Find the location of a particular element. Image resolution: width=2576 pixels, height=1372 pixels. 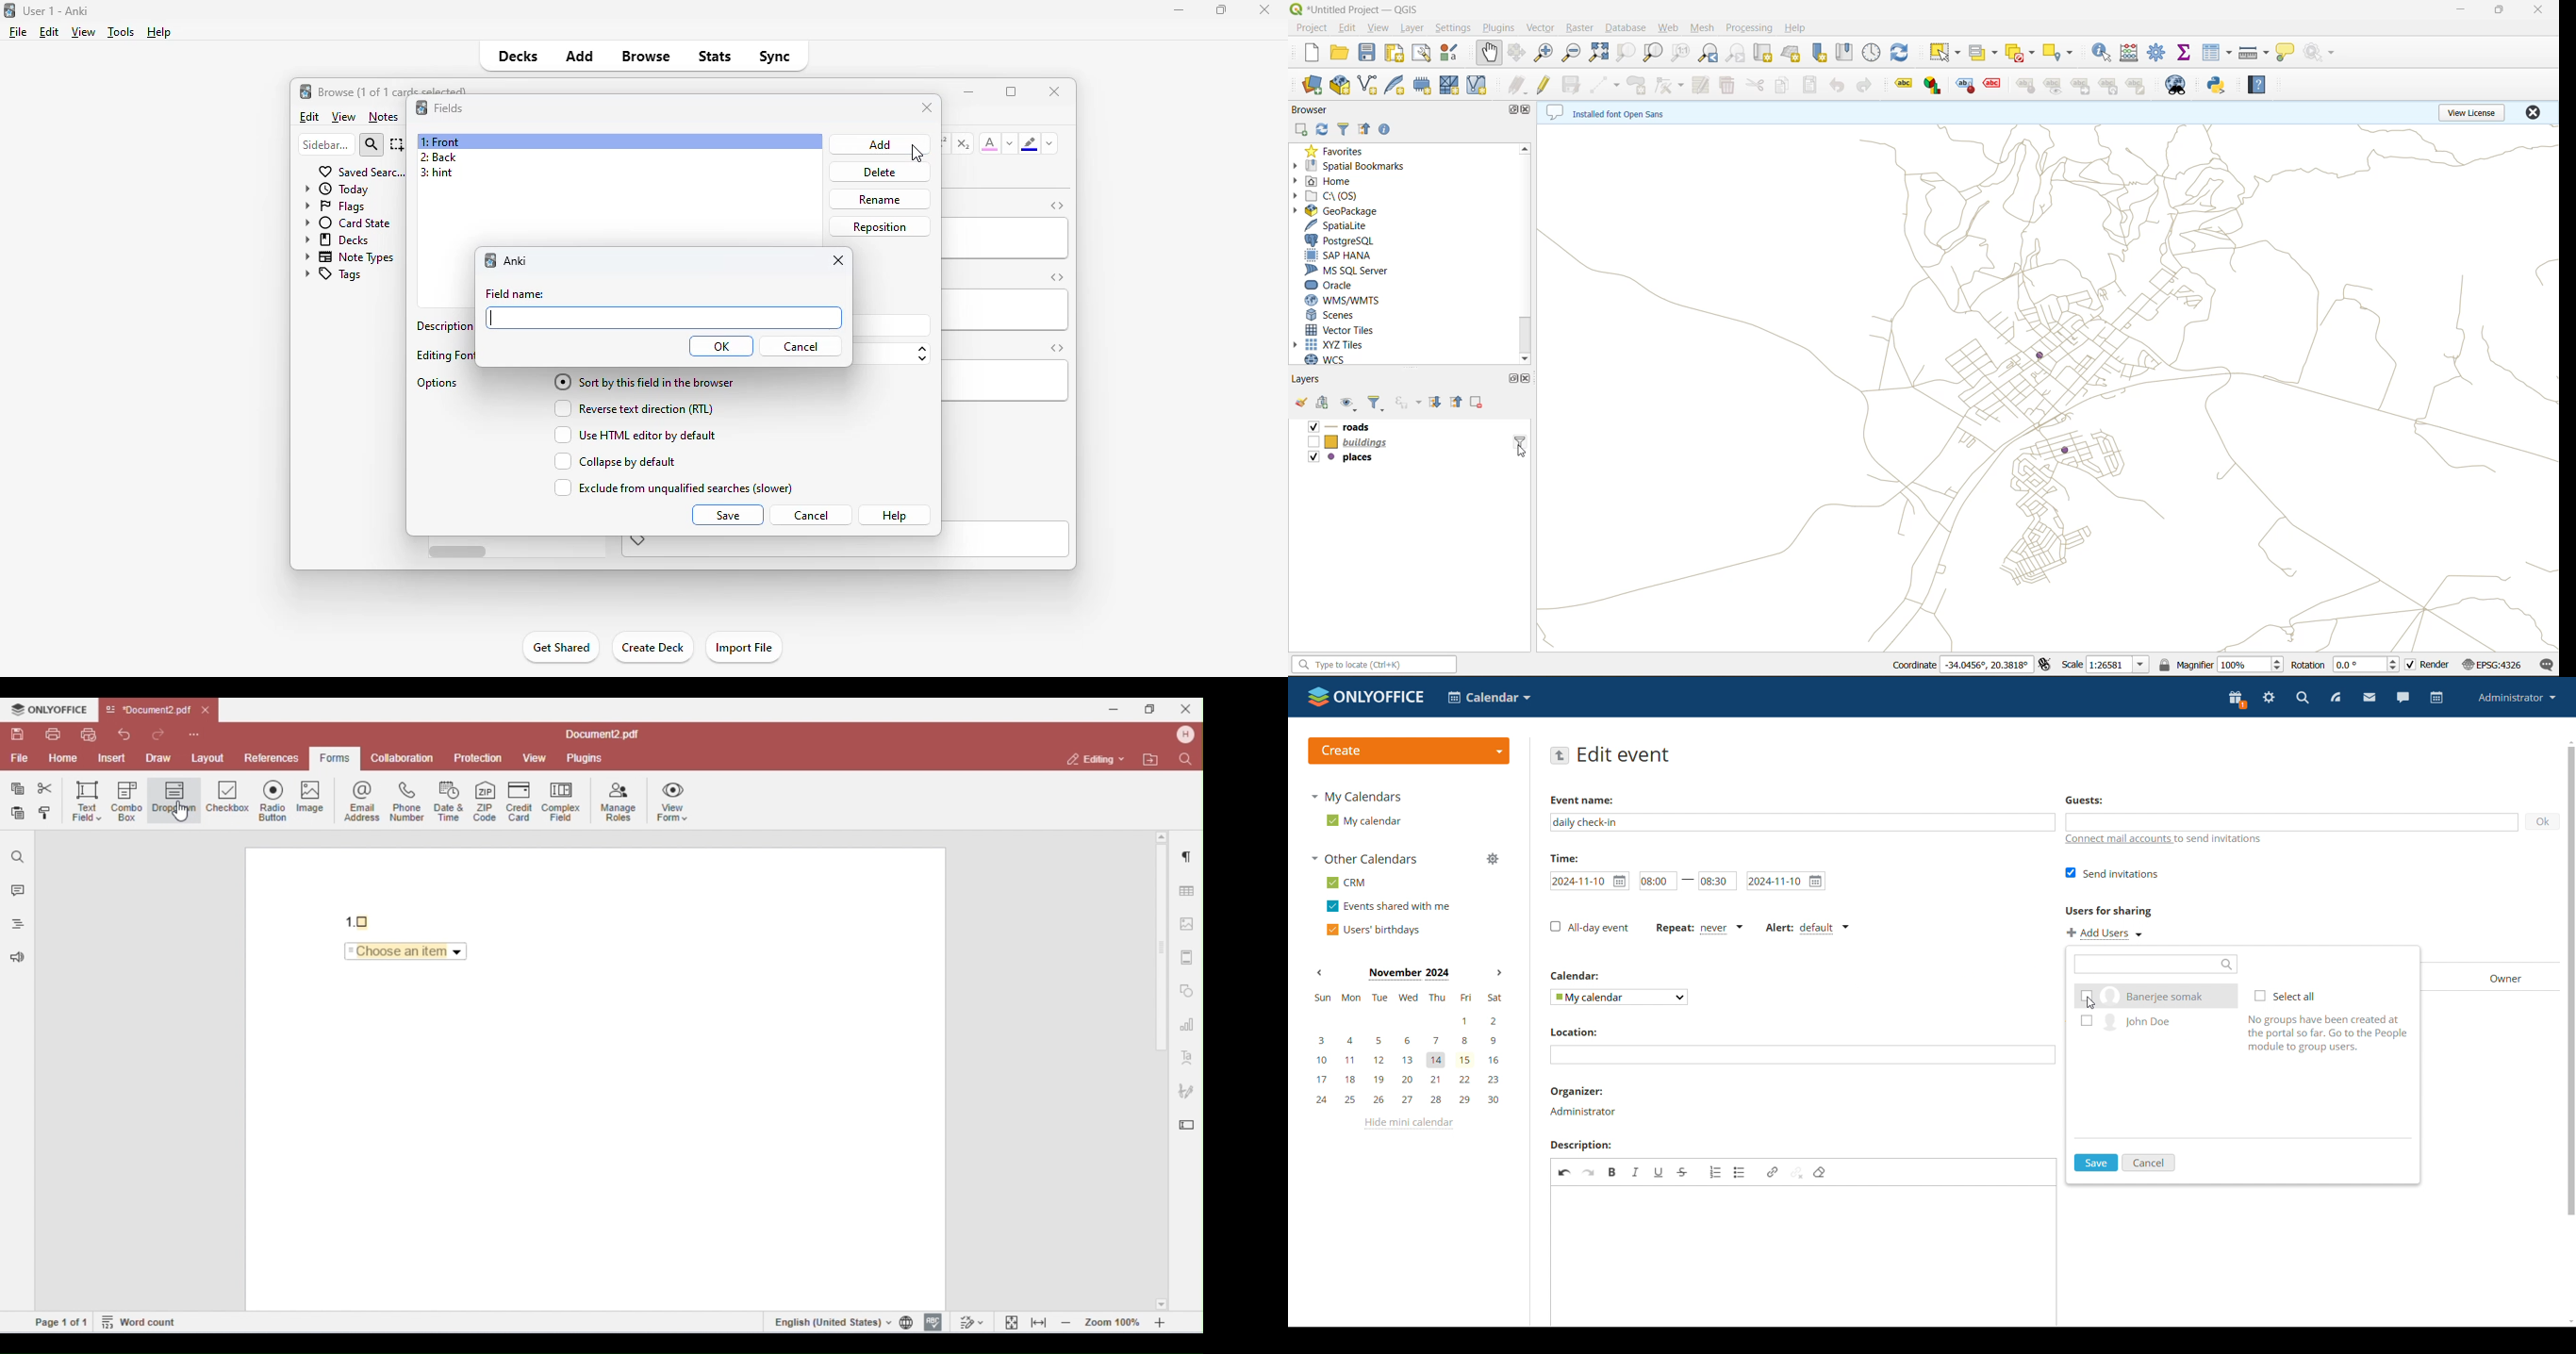

flags is located at coordinates (333, 206).